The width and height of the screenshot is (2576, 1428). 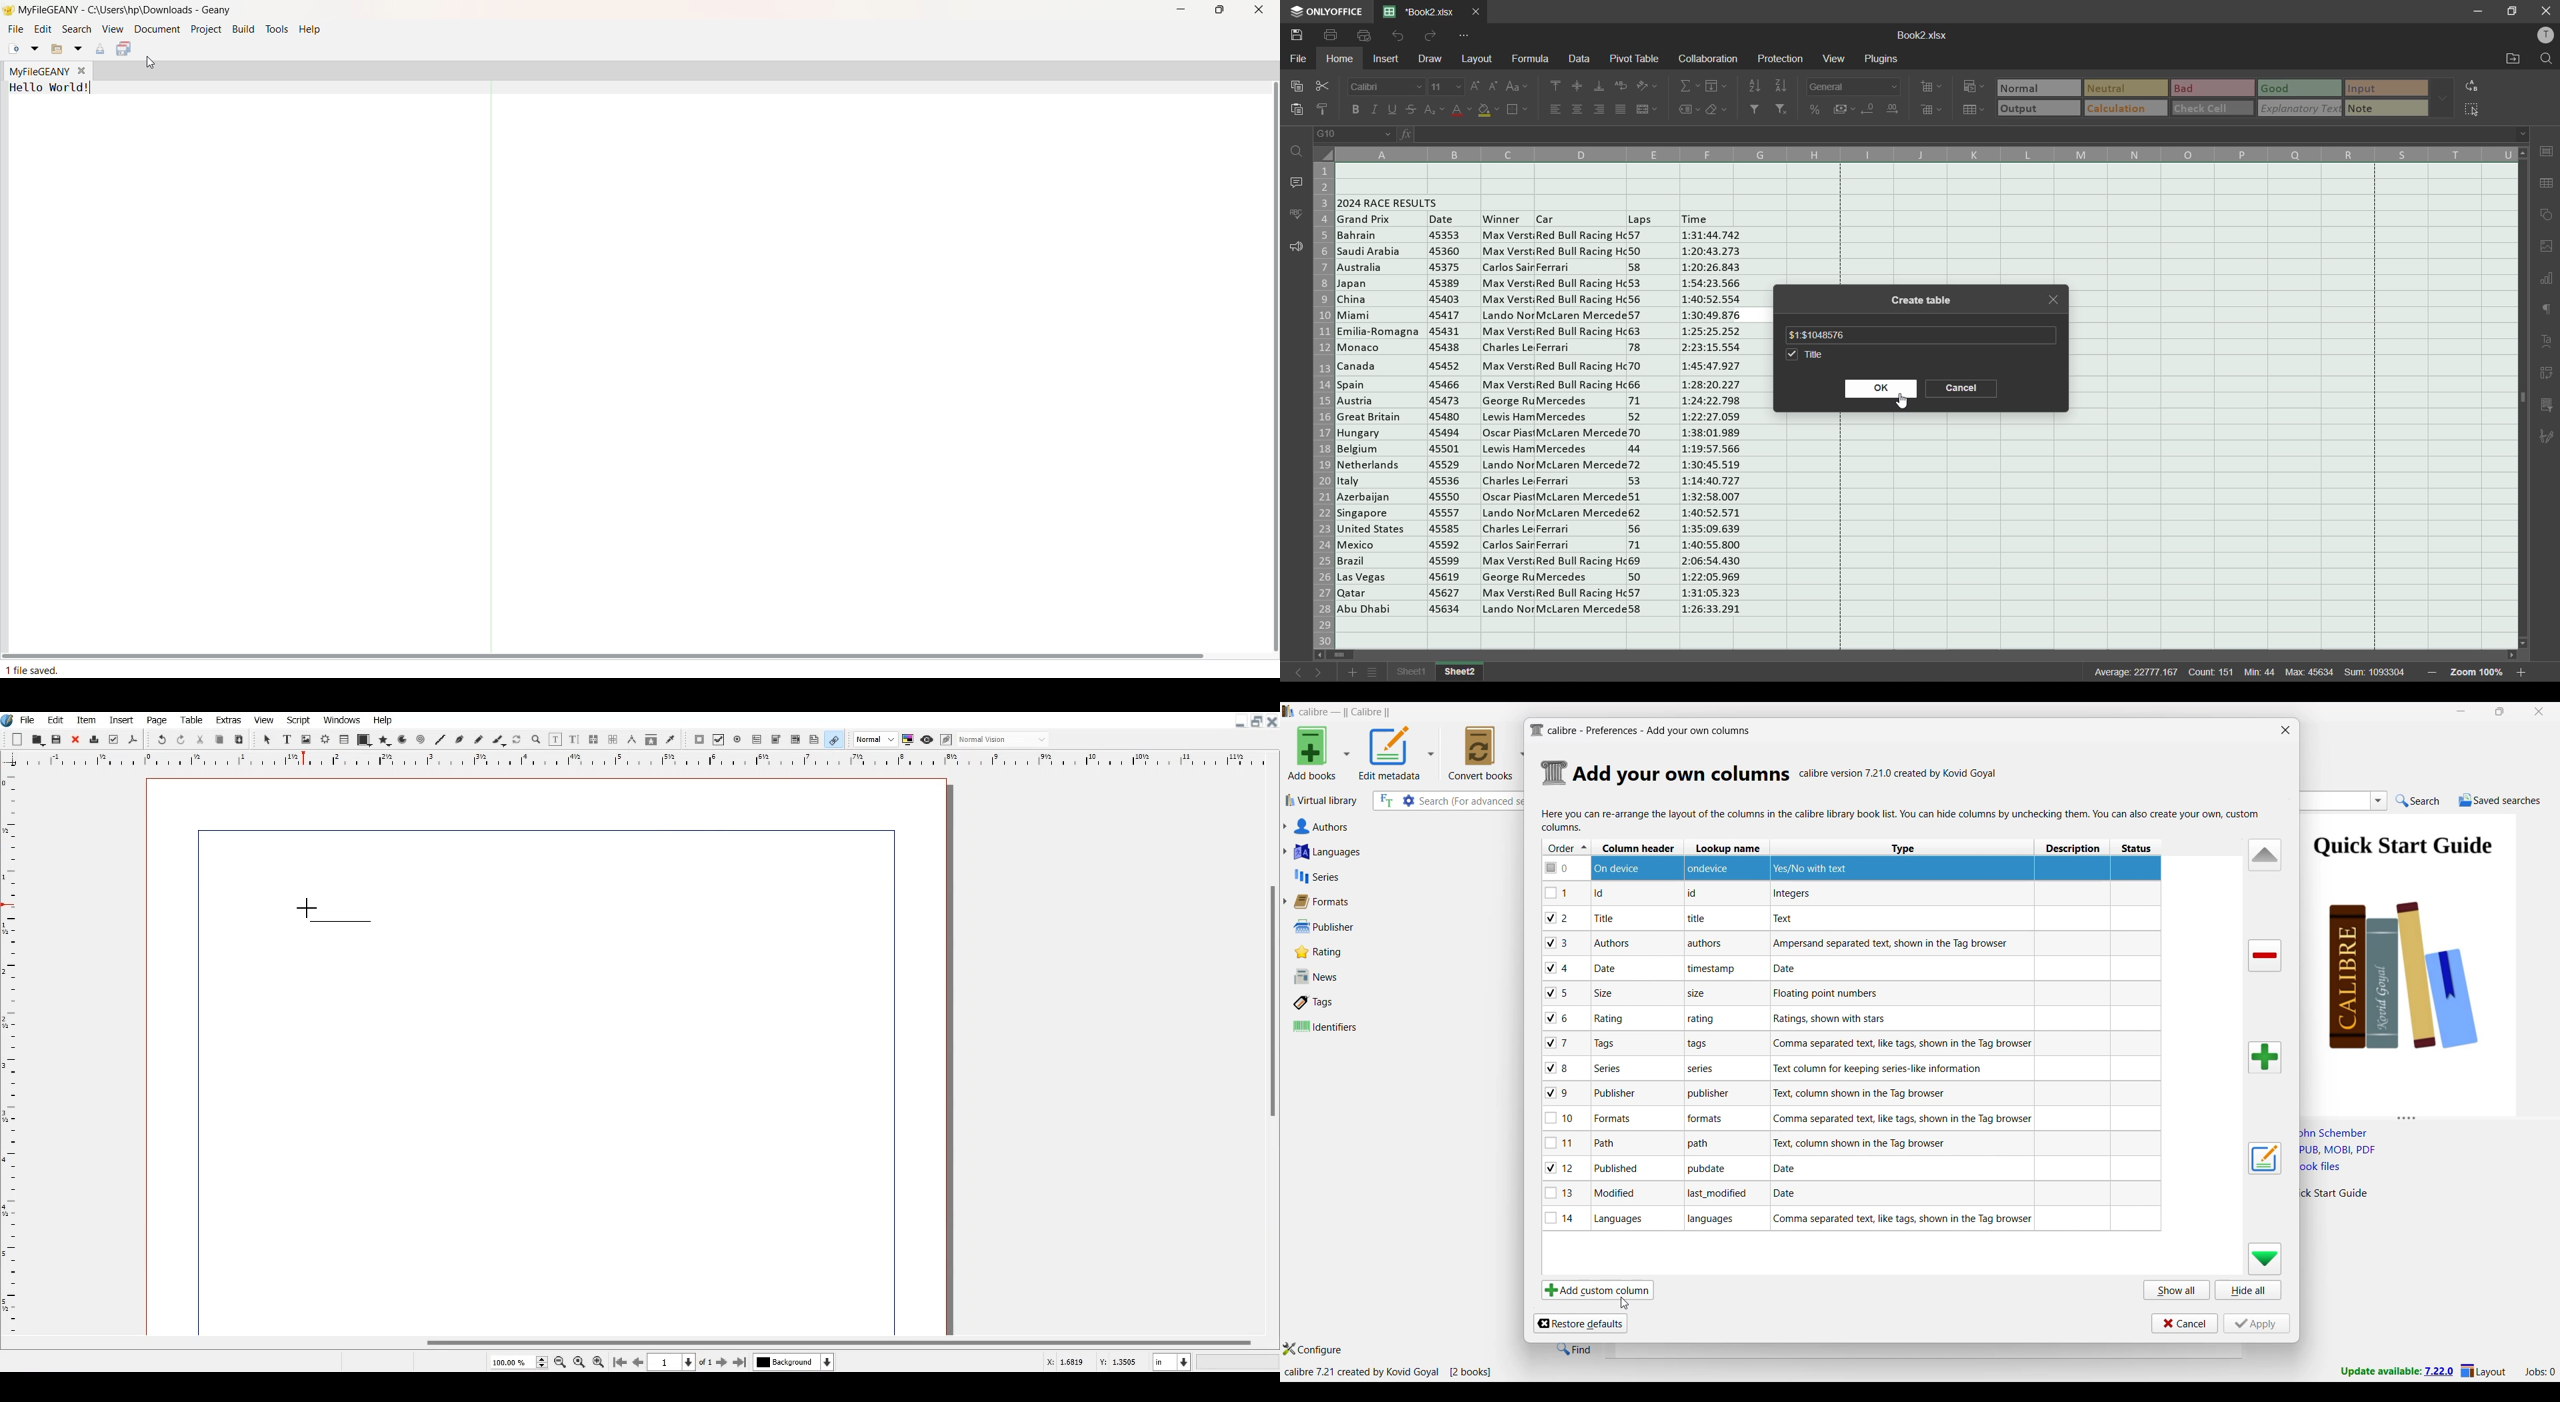 What do you see at coordinates (2309, 672) in the screenshot?
I see `max` at bounding box center [2309, 672].